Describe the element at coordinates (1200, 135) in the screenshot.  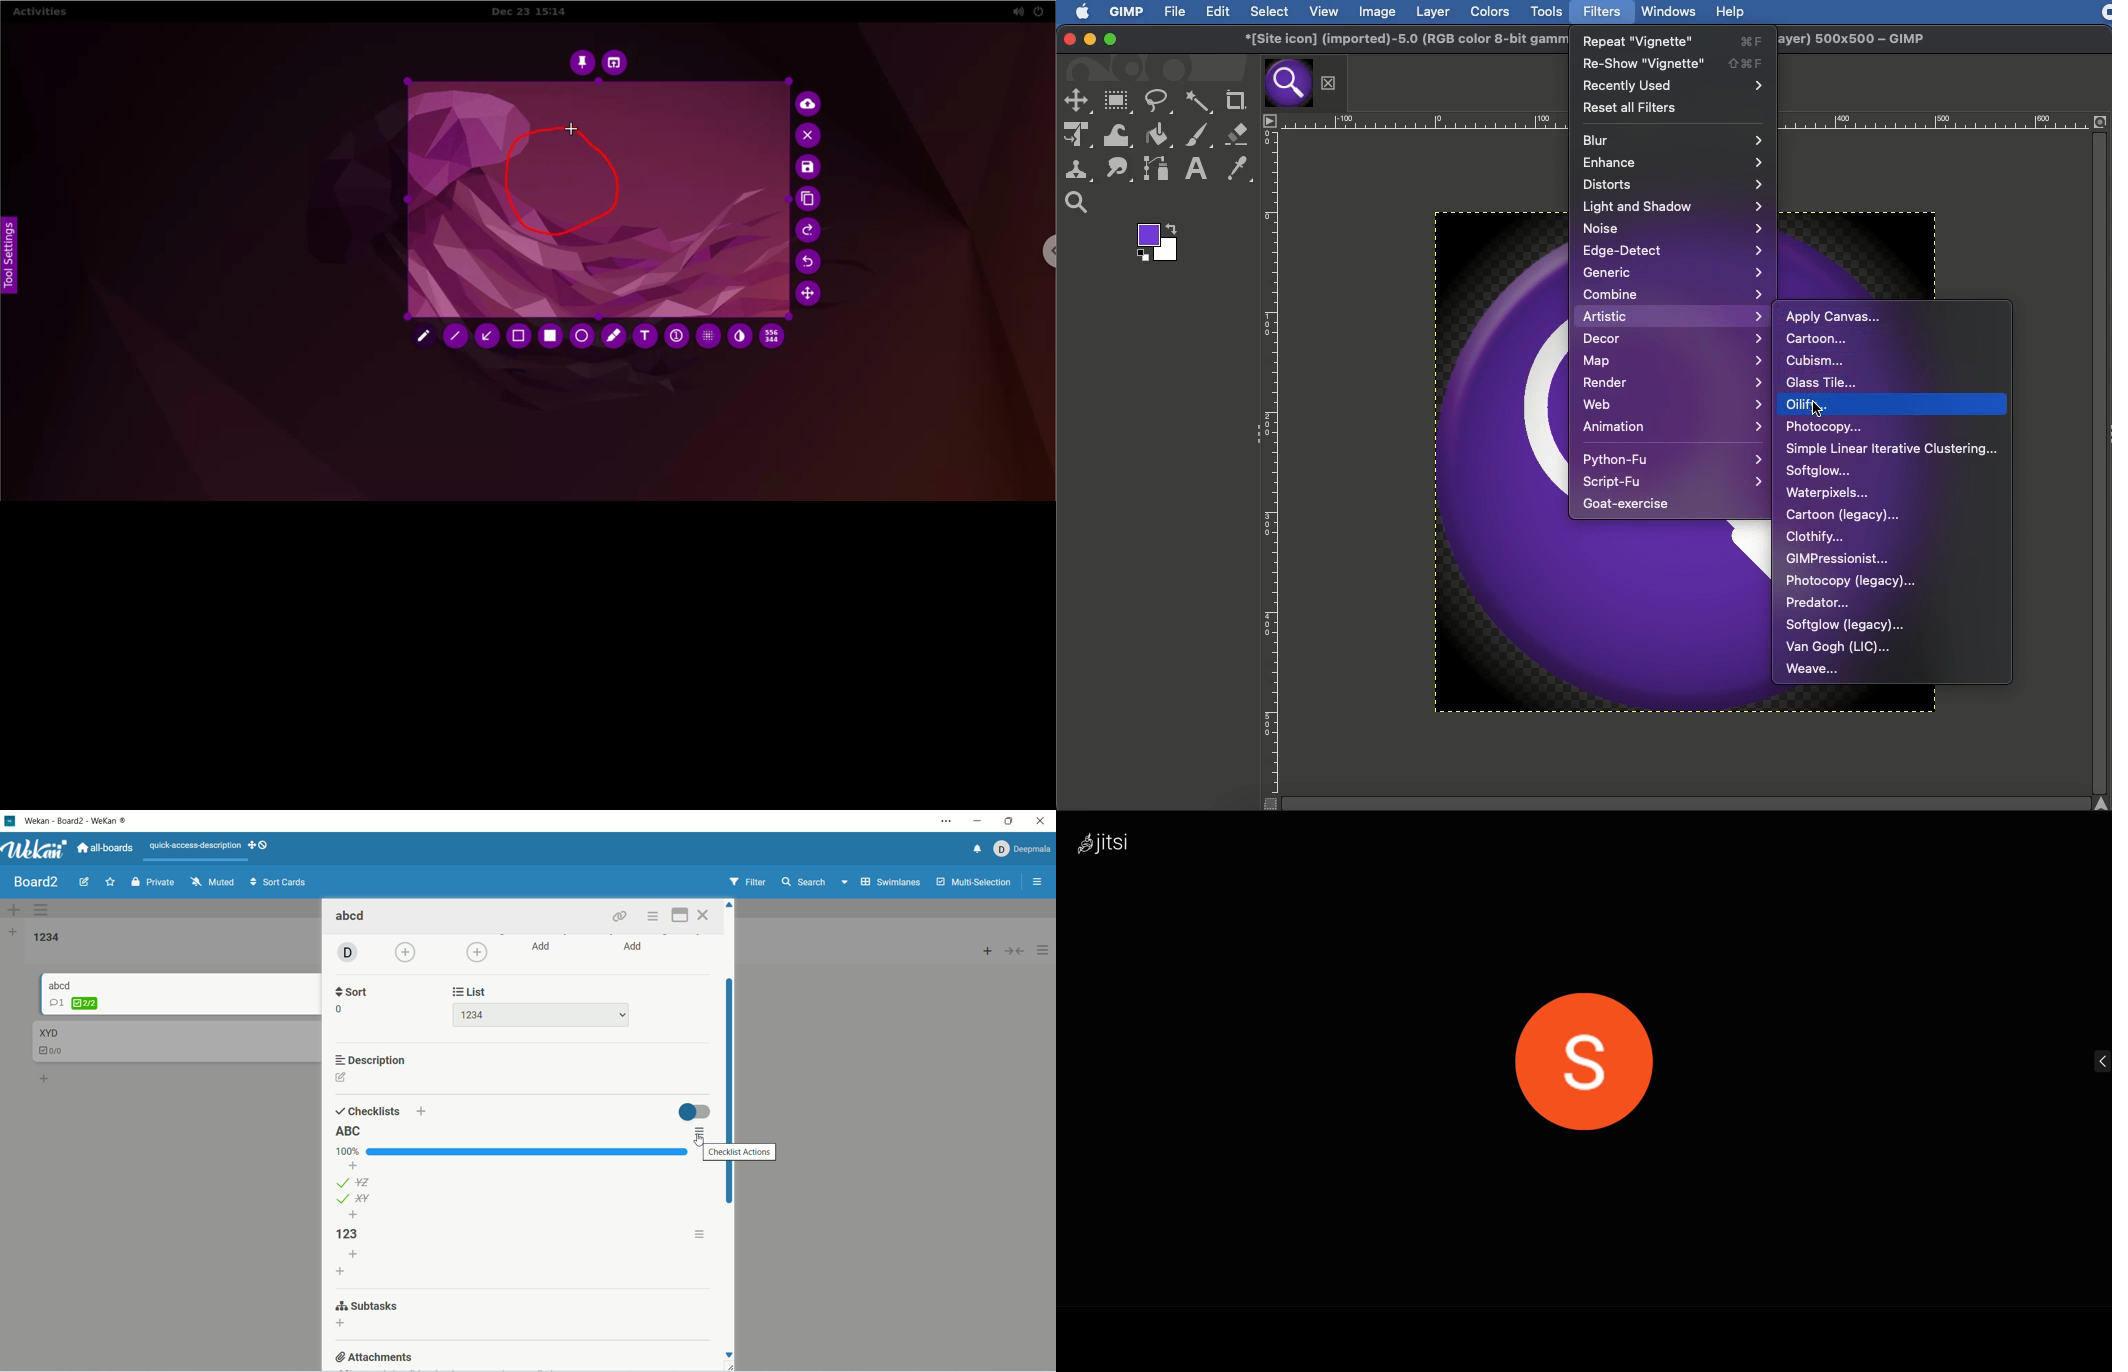
I see `Paint` at that location.